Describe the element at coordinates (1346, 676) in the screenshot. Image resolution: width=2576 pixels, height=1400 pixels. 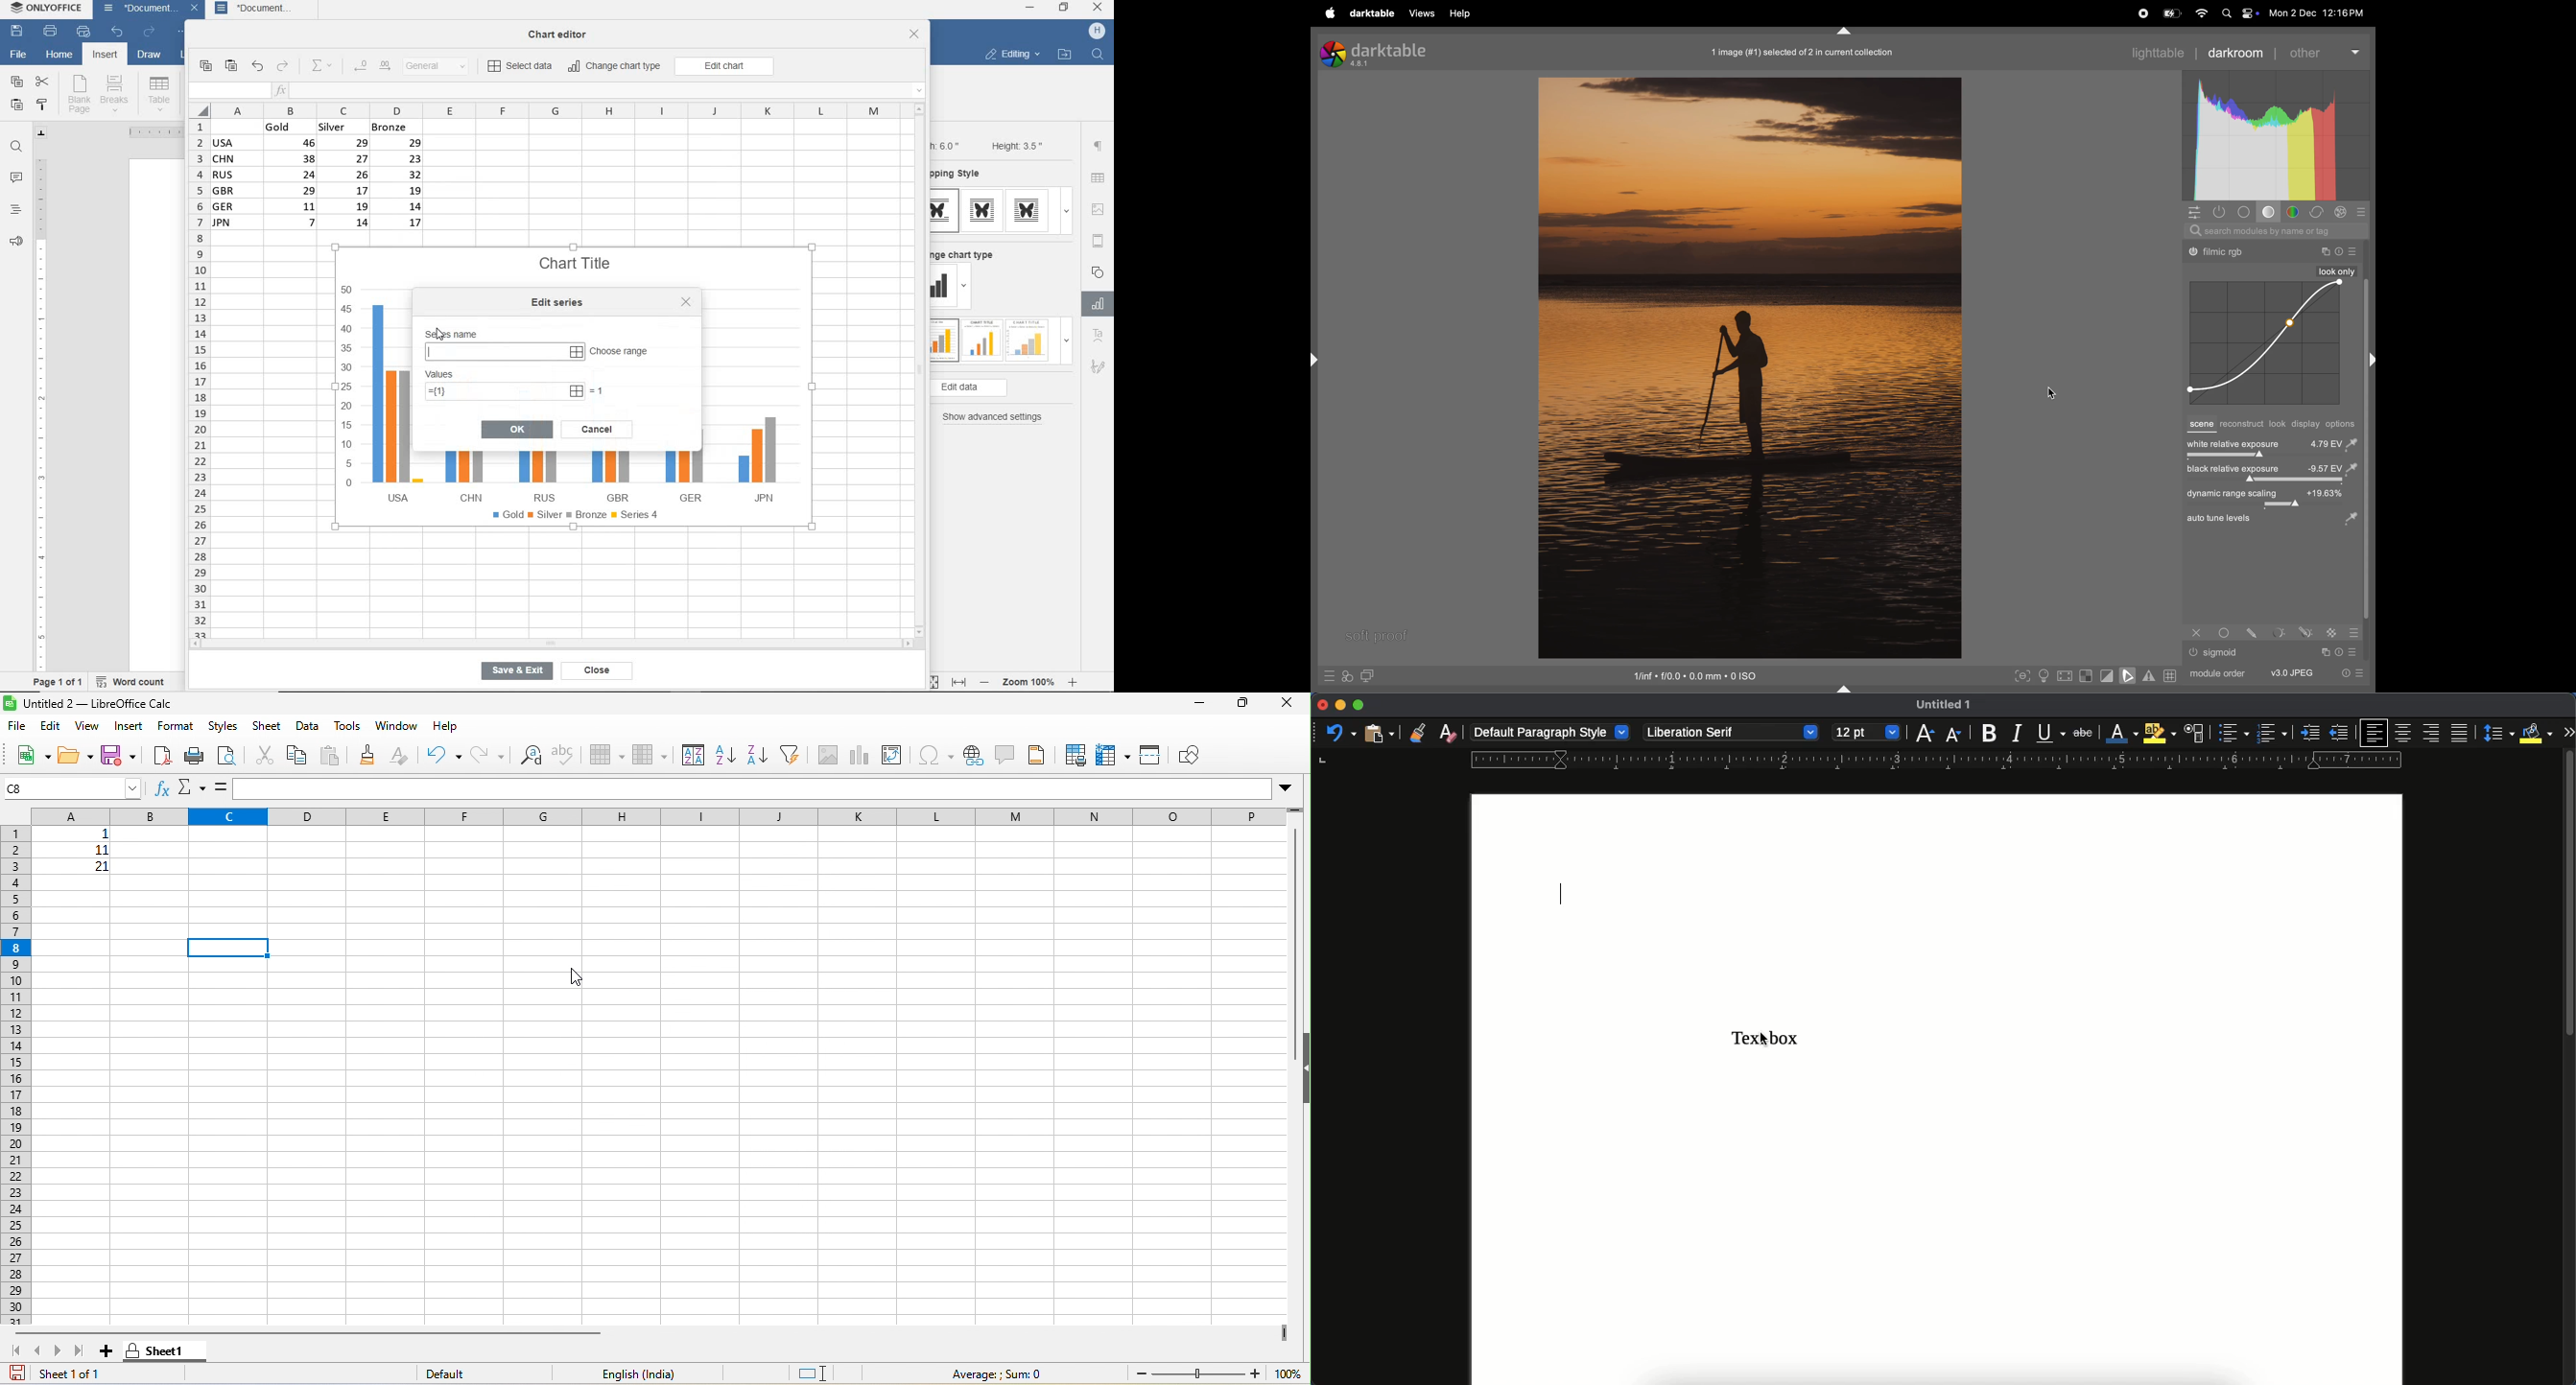
I see `quick acess to apply your styles` at that location.